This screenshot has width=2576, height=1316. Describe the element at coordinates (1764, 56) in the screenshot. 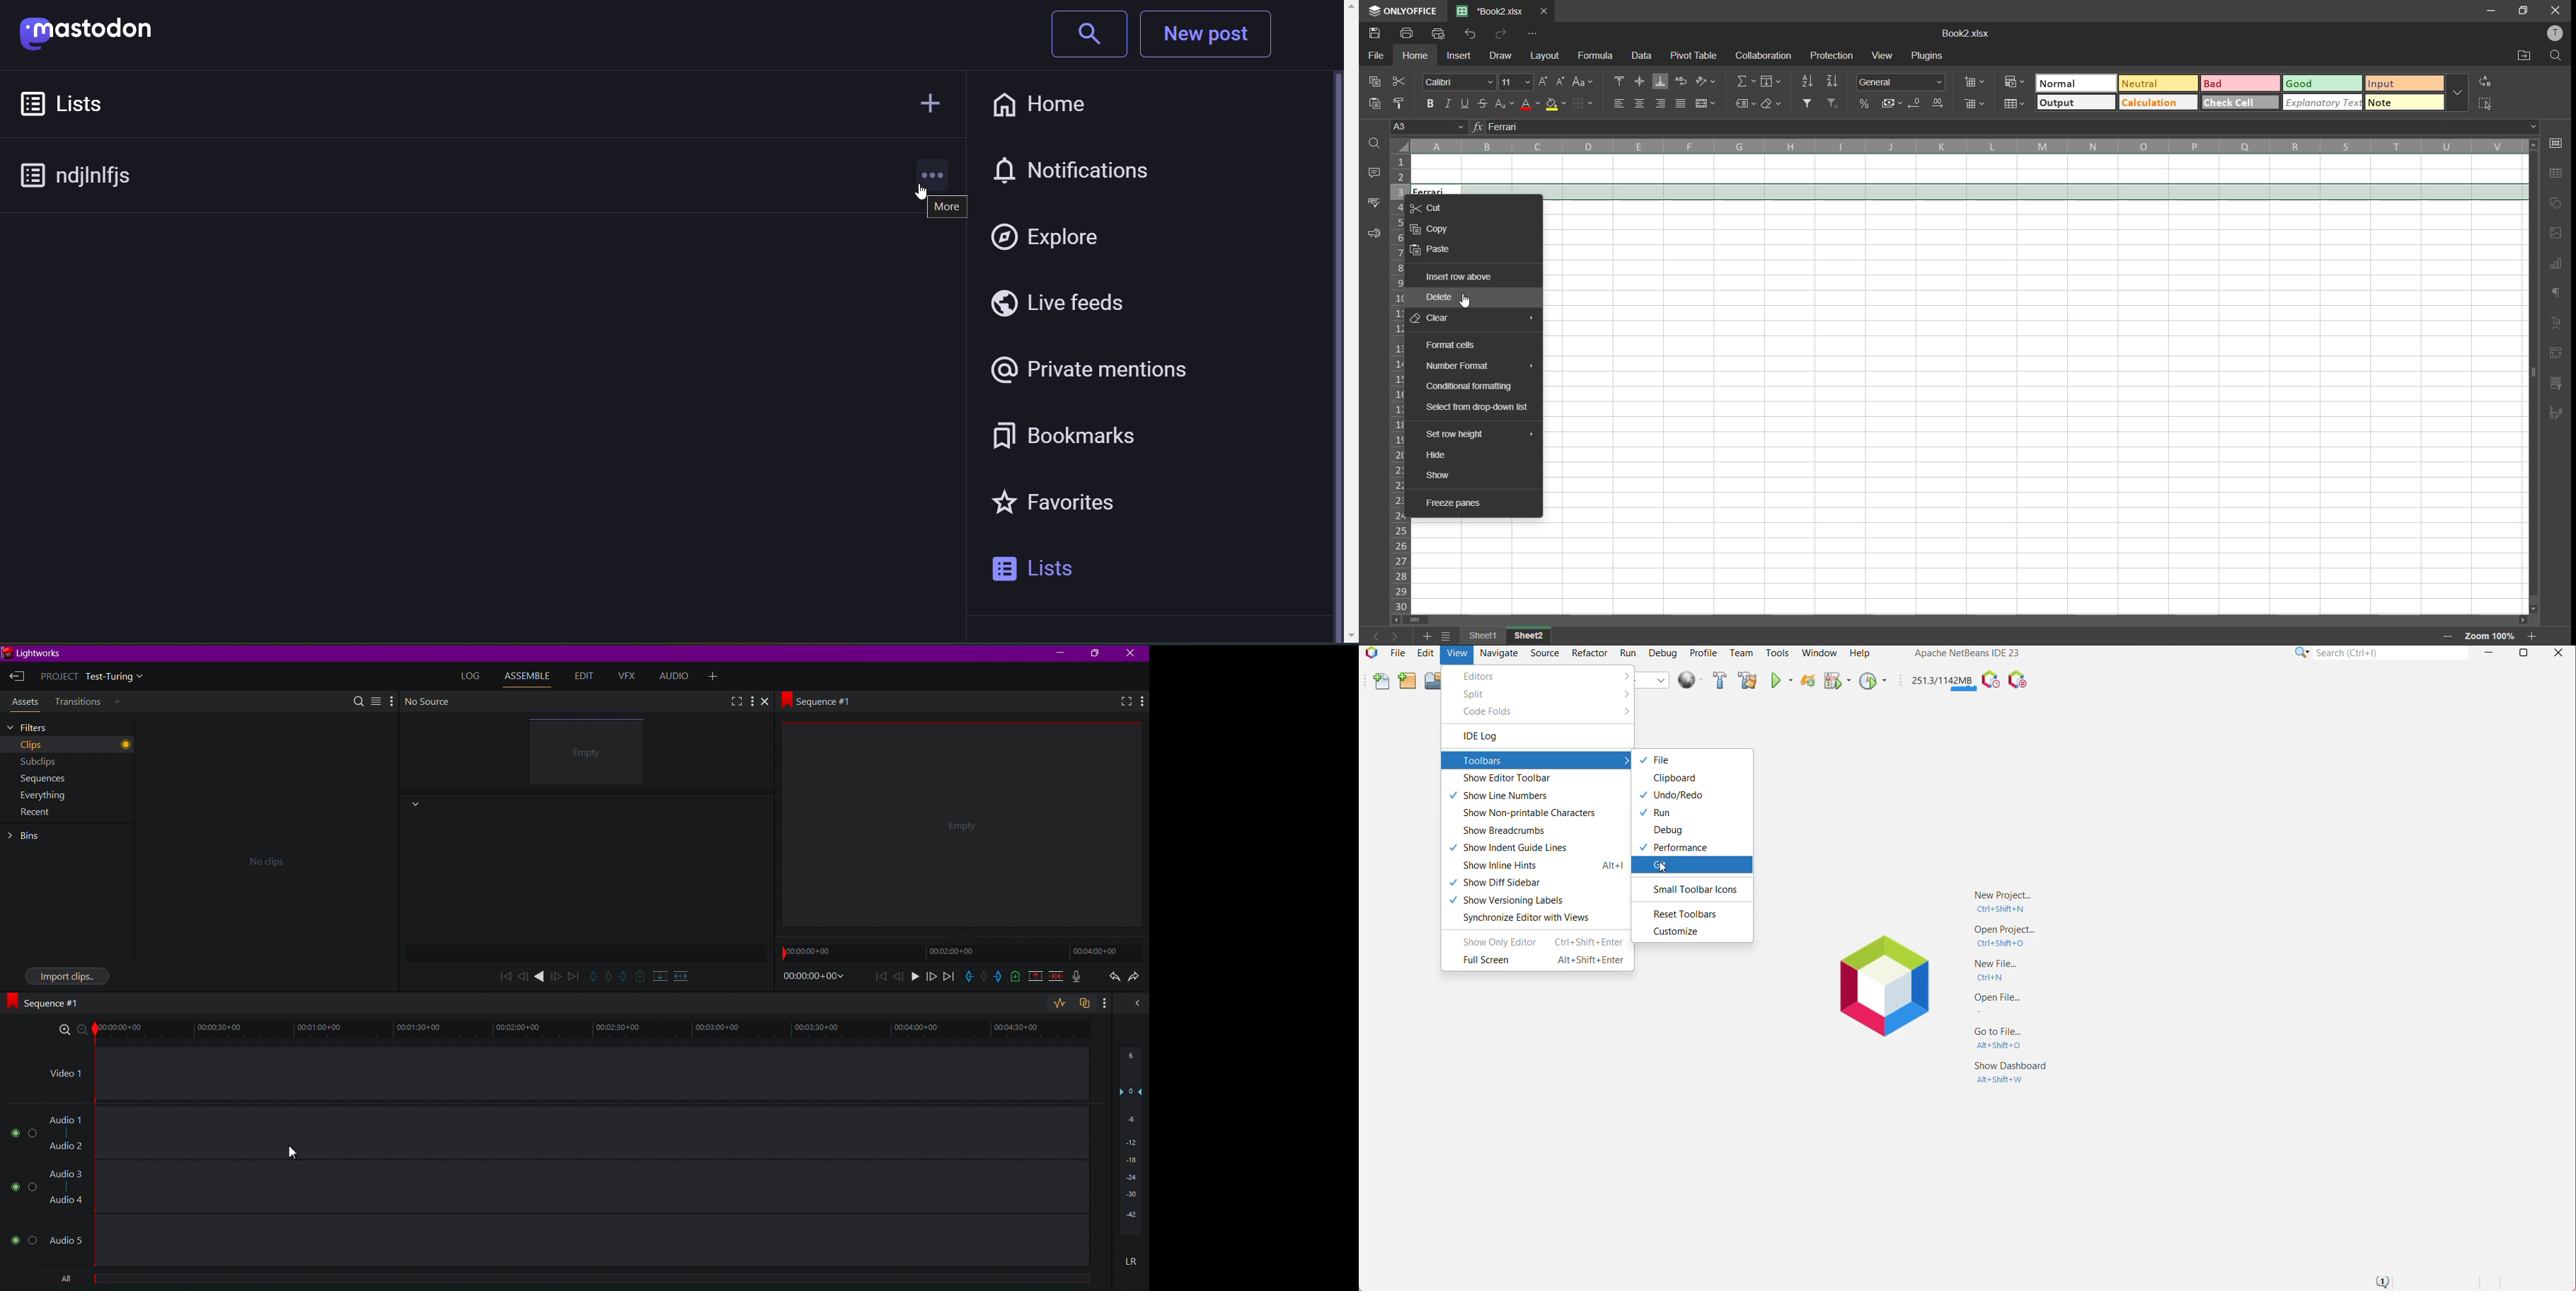

I see `collaboration` at that location.